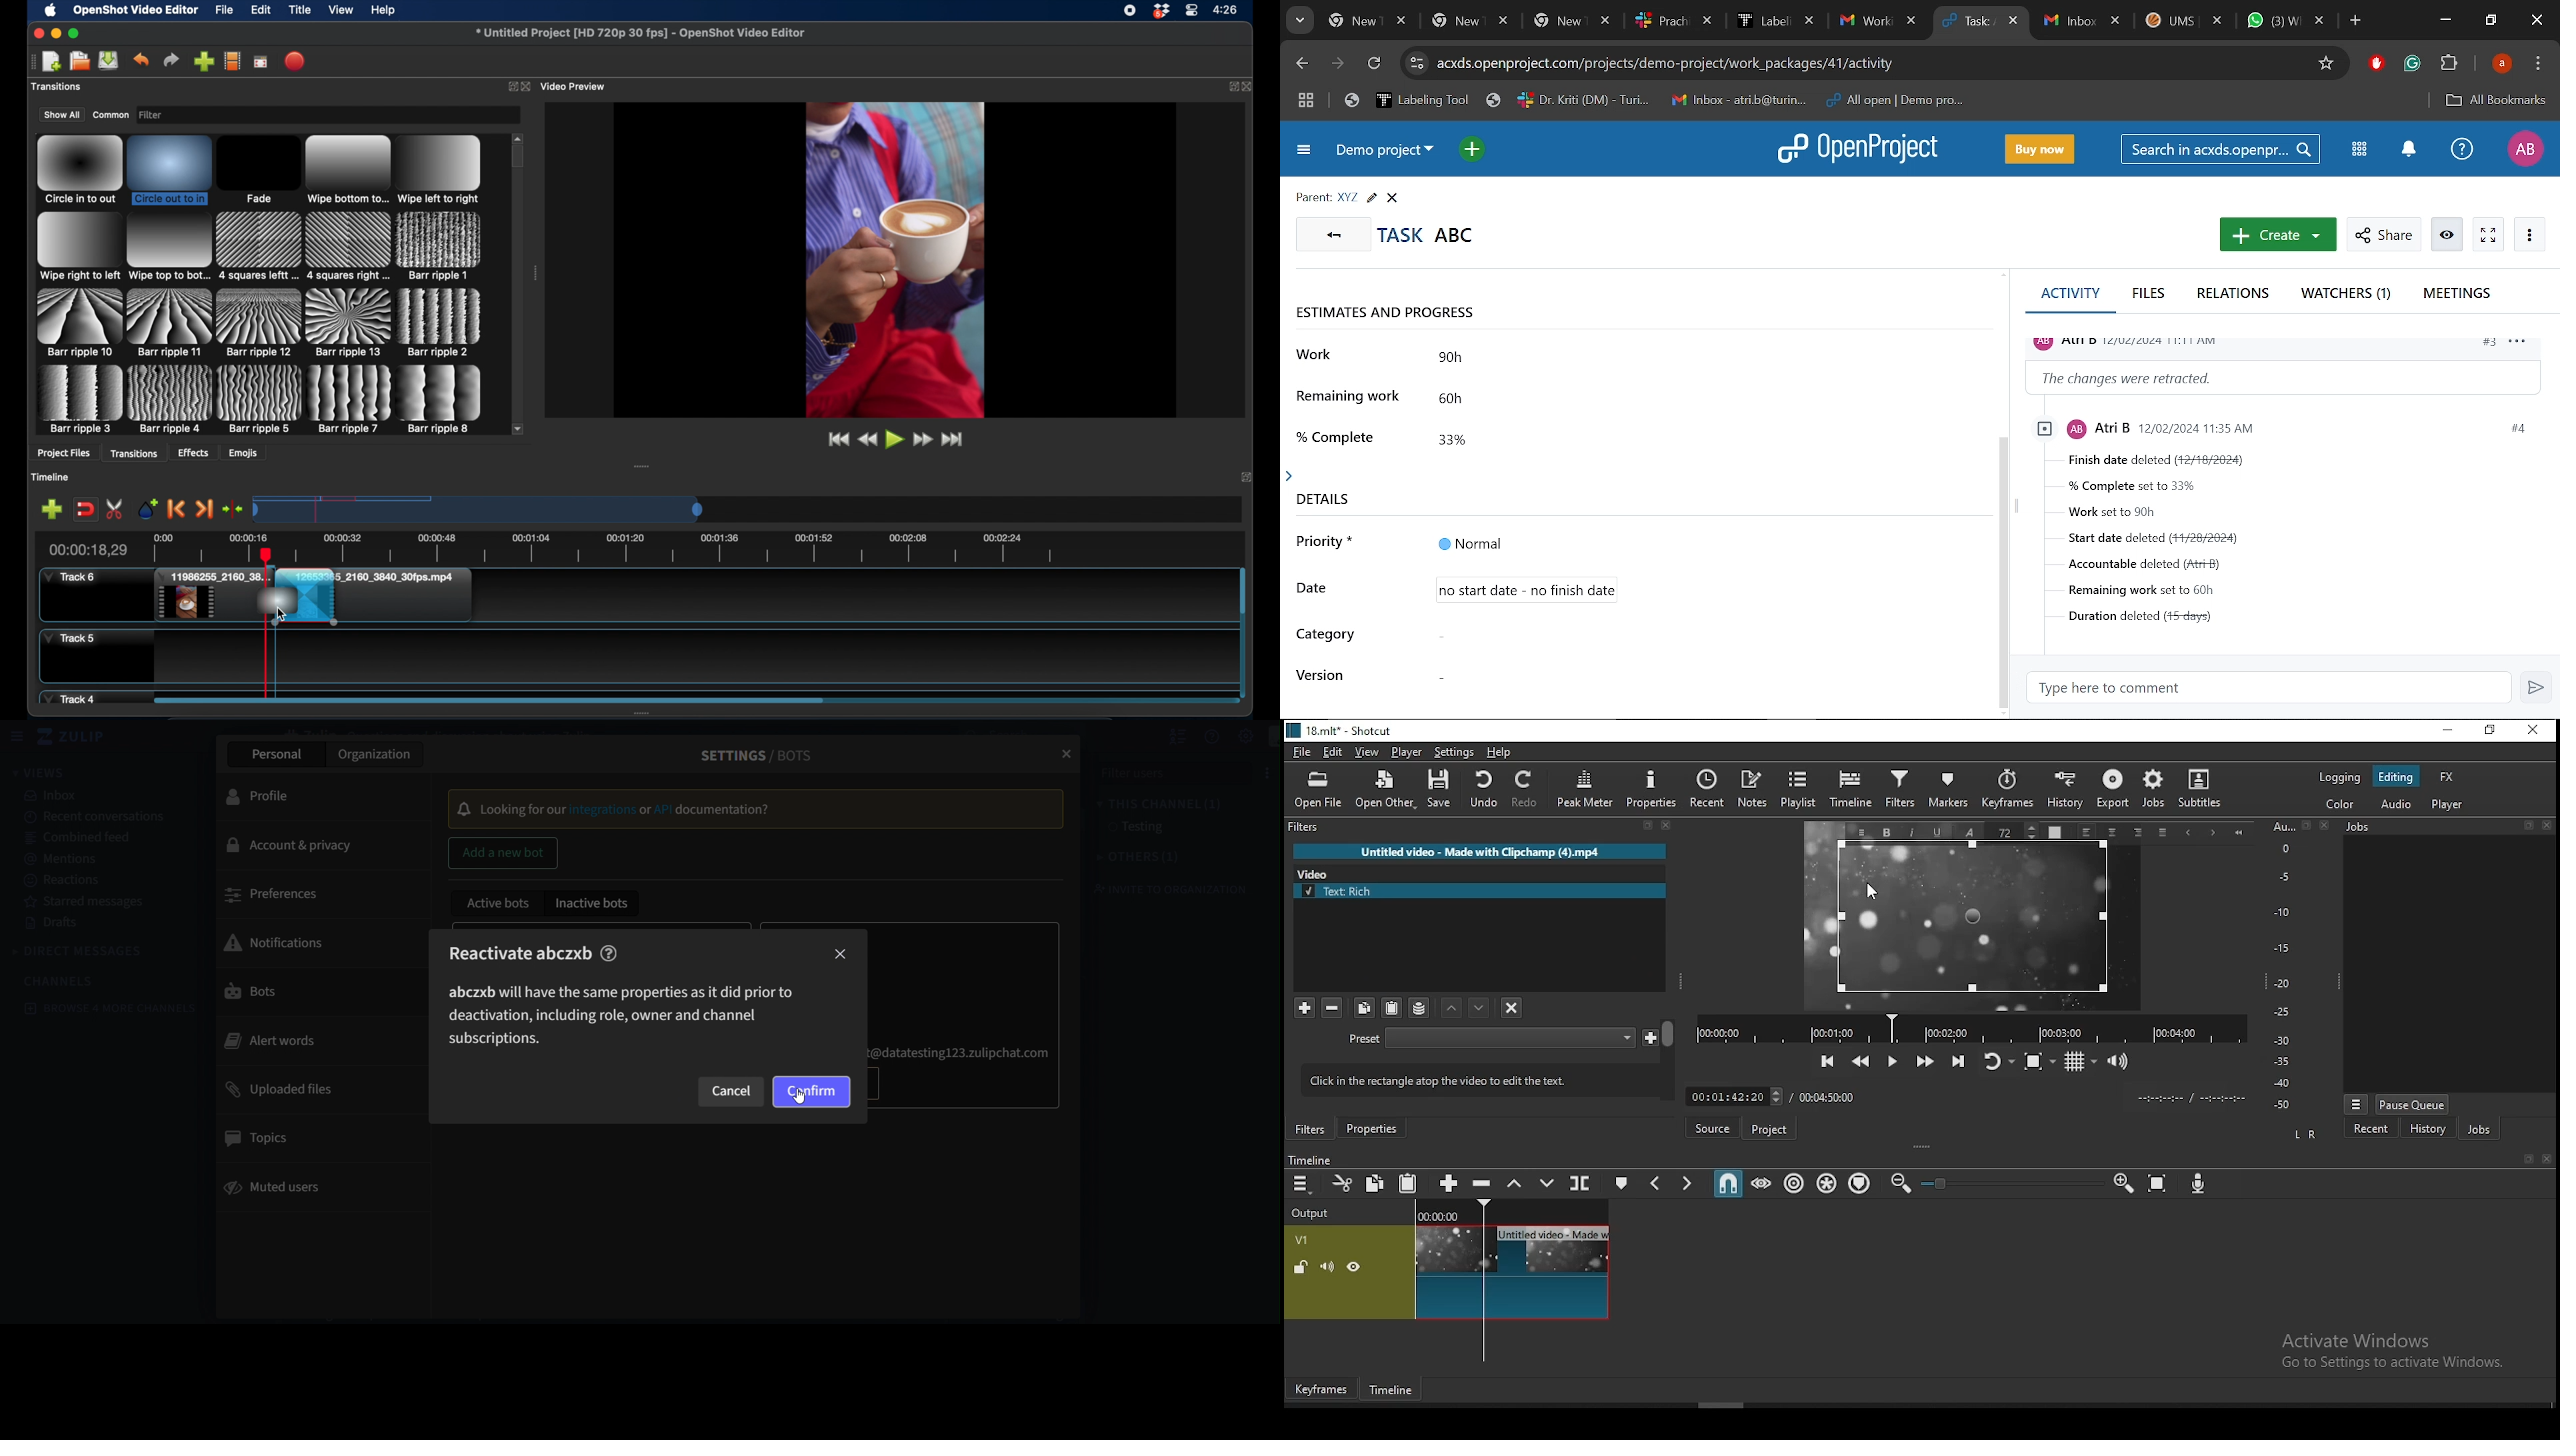  I want to click on Close, so click(2546, 1159).